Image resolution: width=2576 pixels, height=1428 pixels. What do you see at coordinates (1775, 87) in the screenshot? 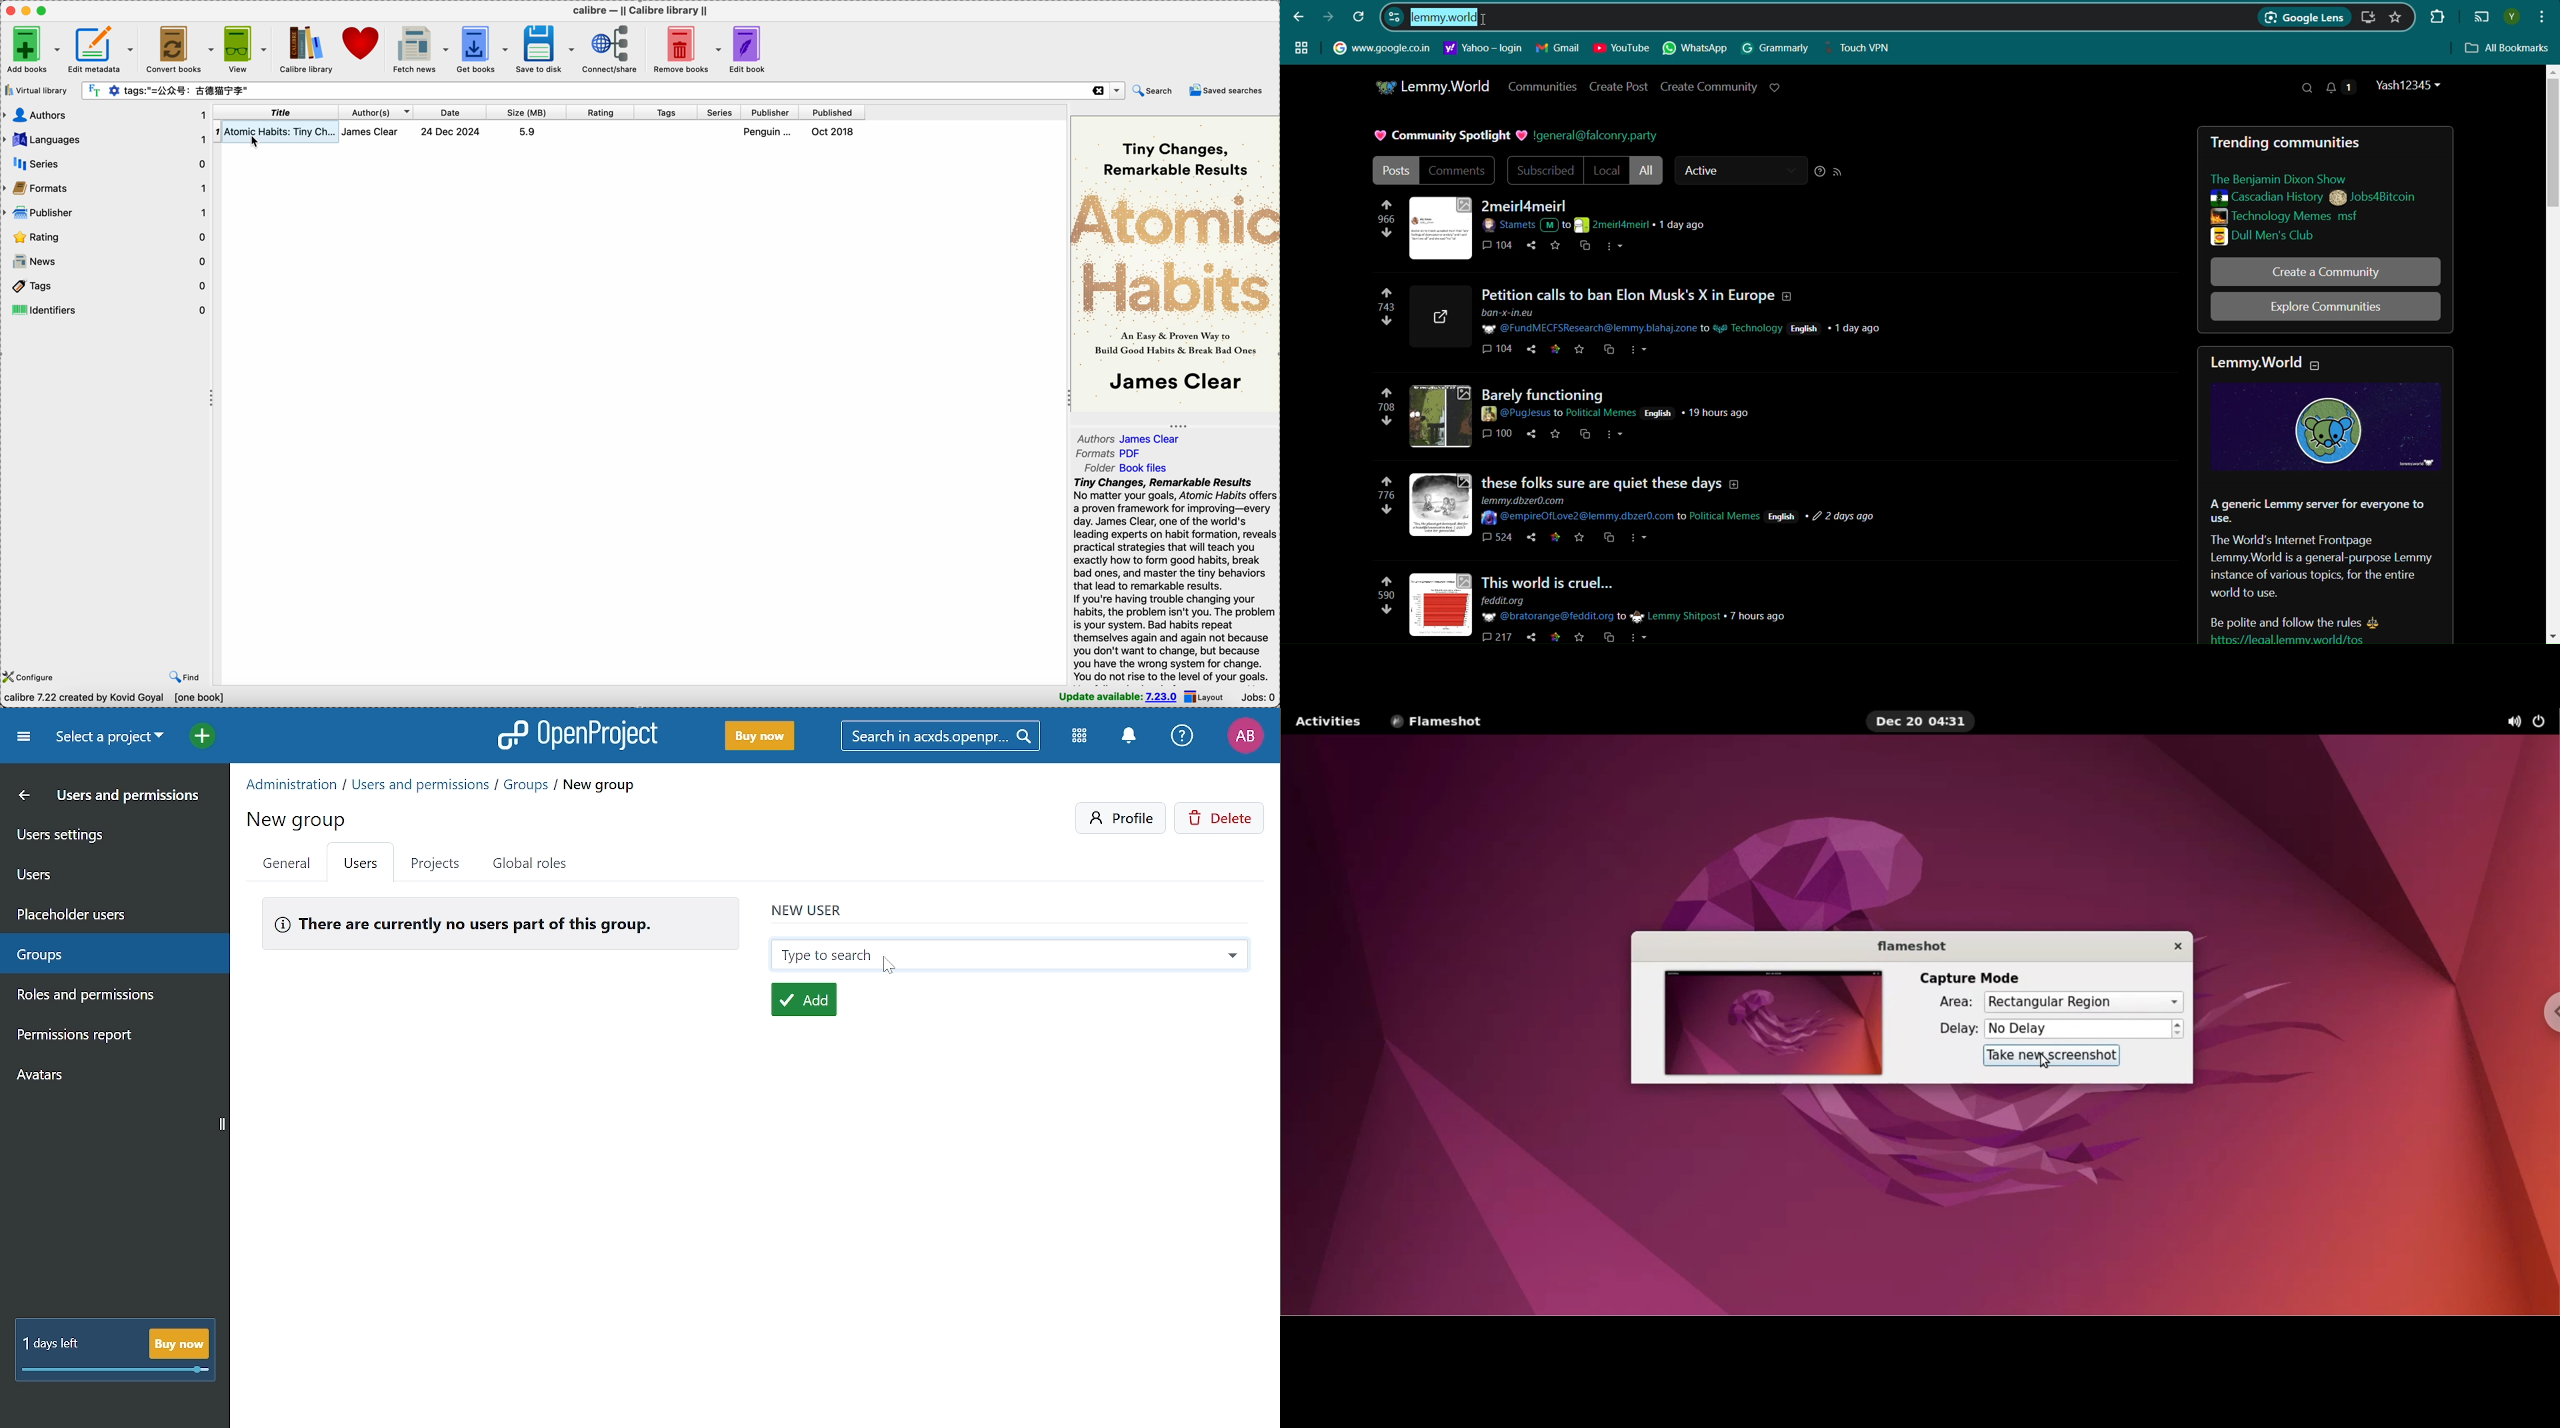
I see `Support Limmy` at bounding box center [1775, 87].